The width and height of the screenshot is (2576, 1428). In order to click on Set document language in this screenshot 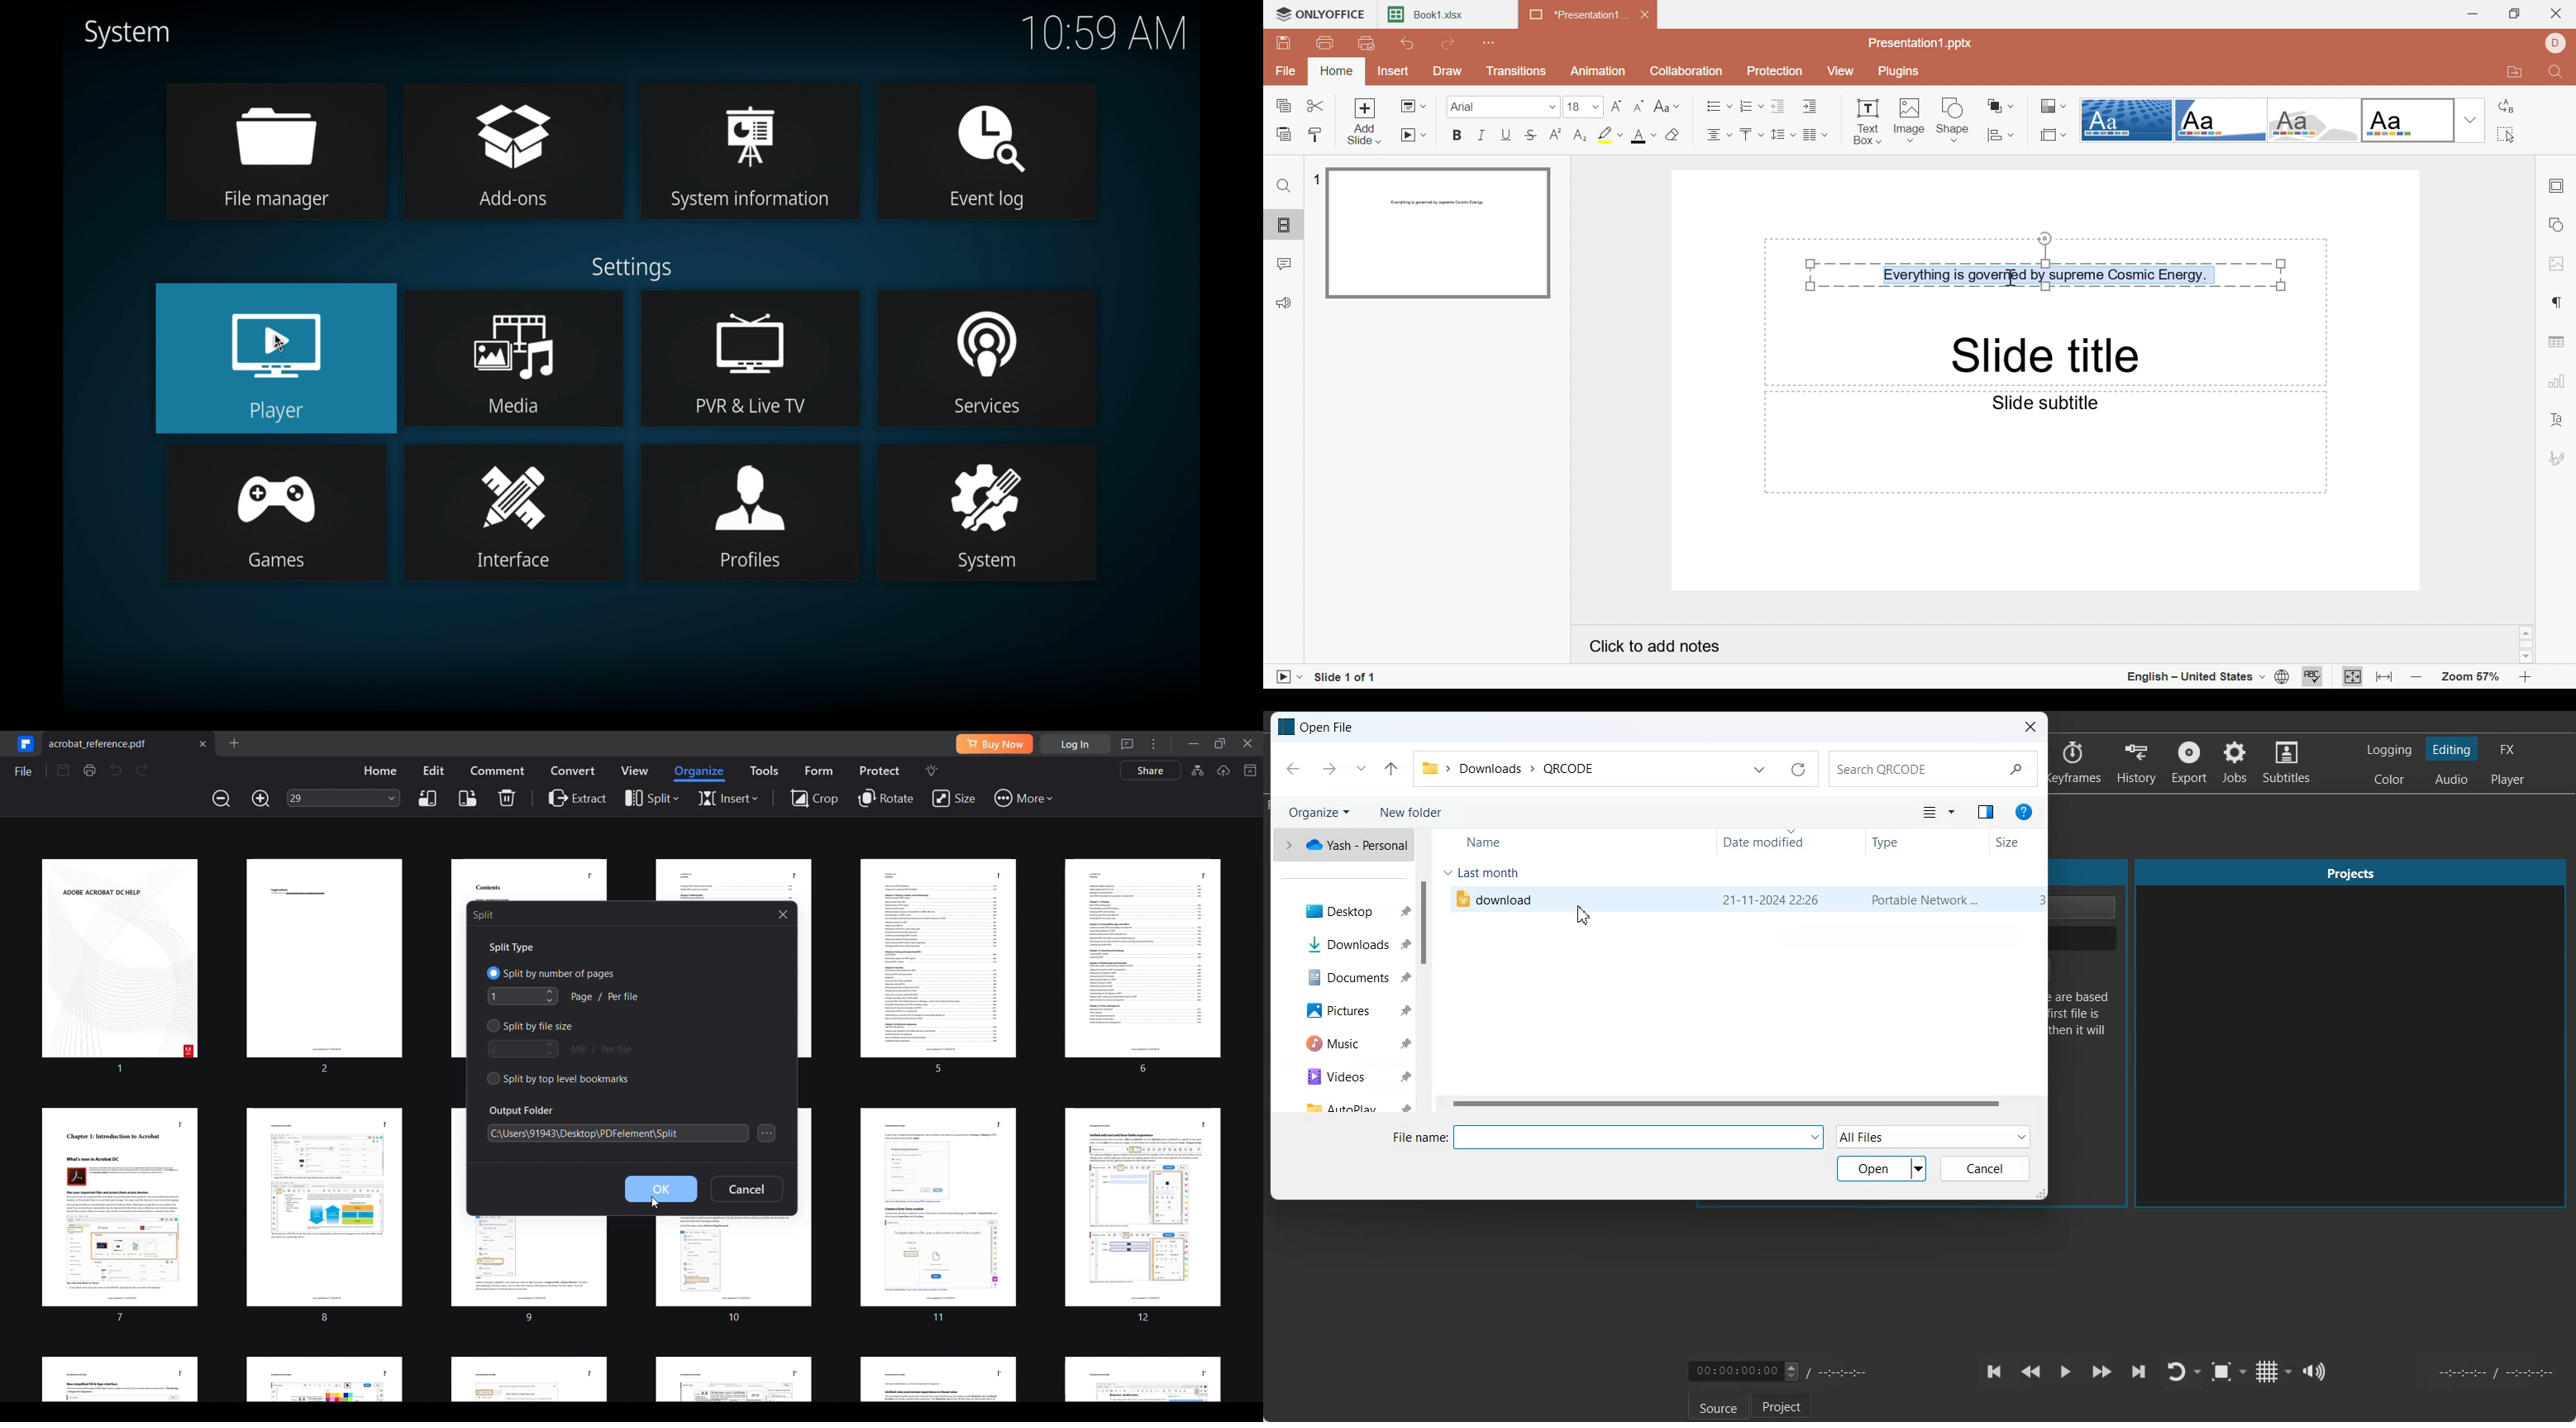, I will do `click(2283, 678)`.